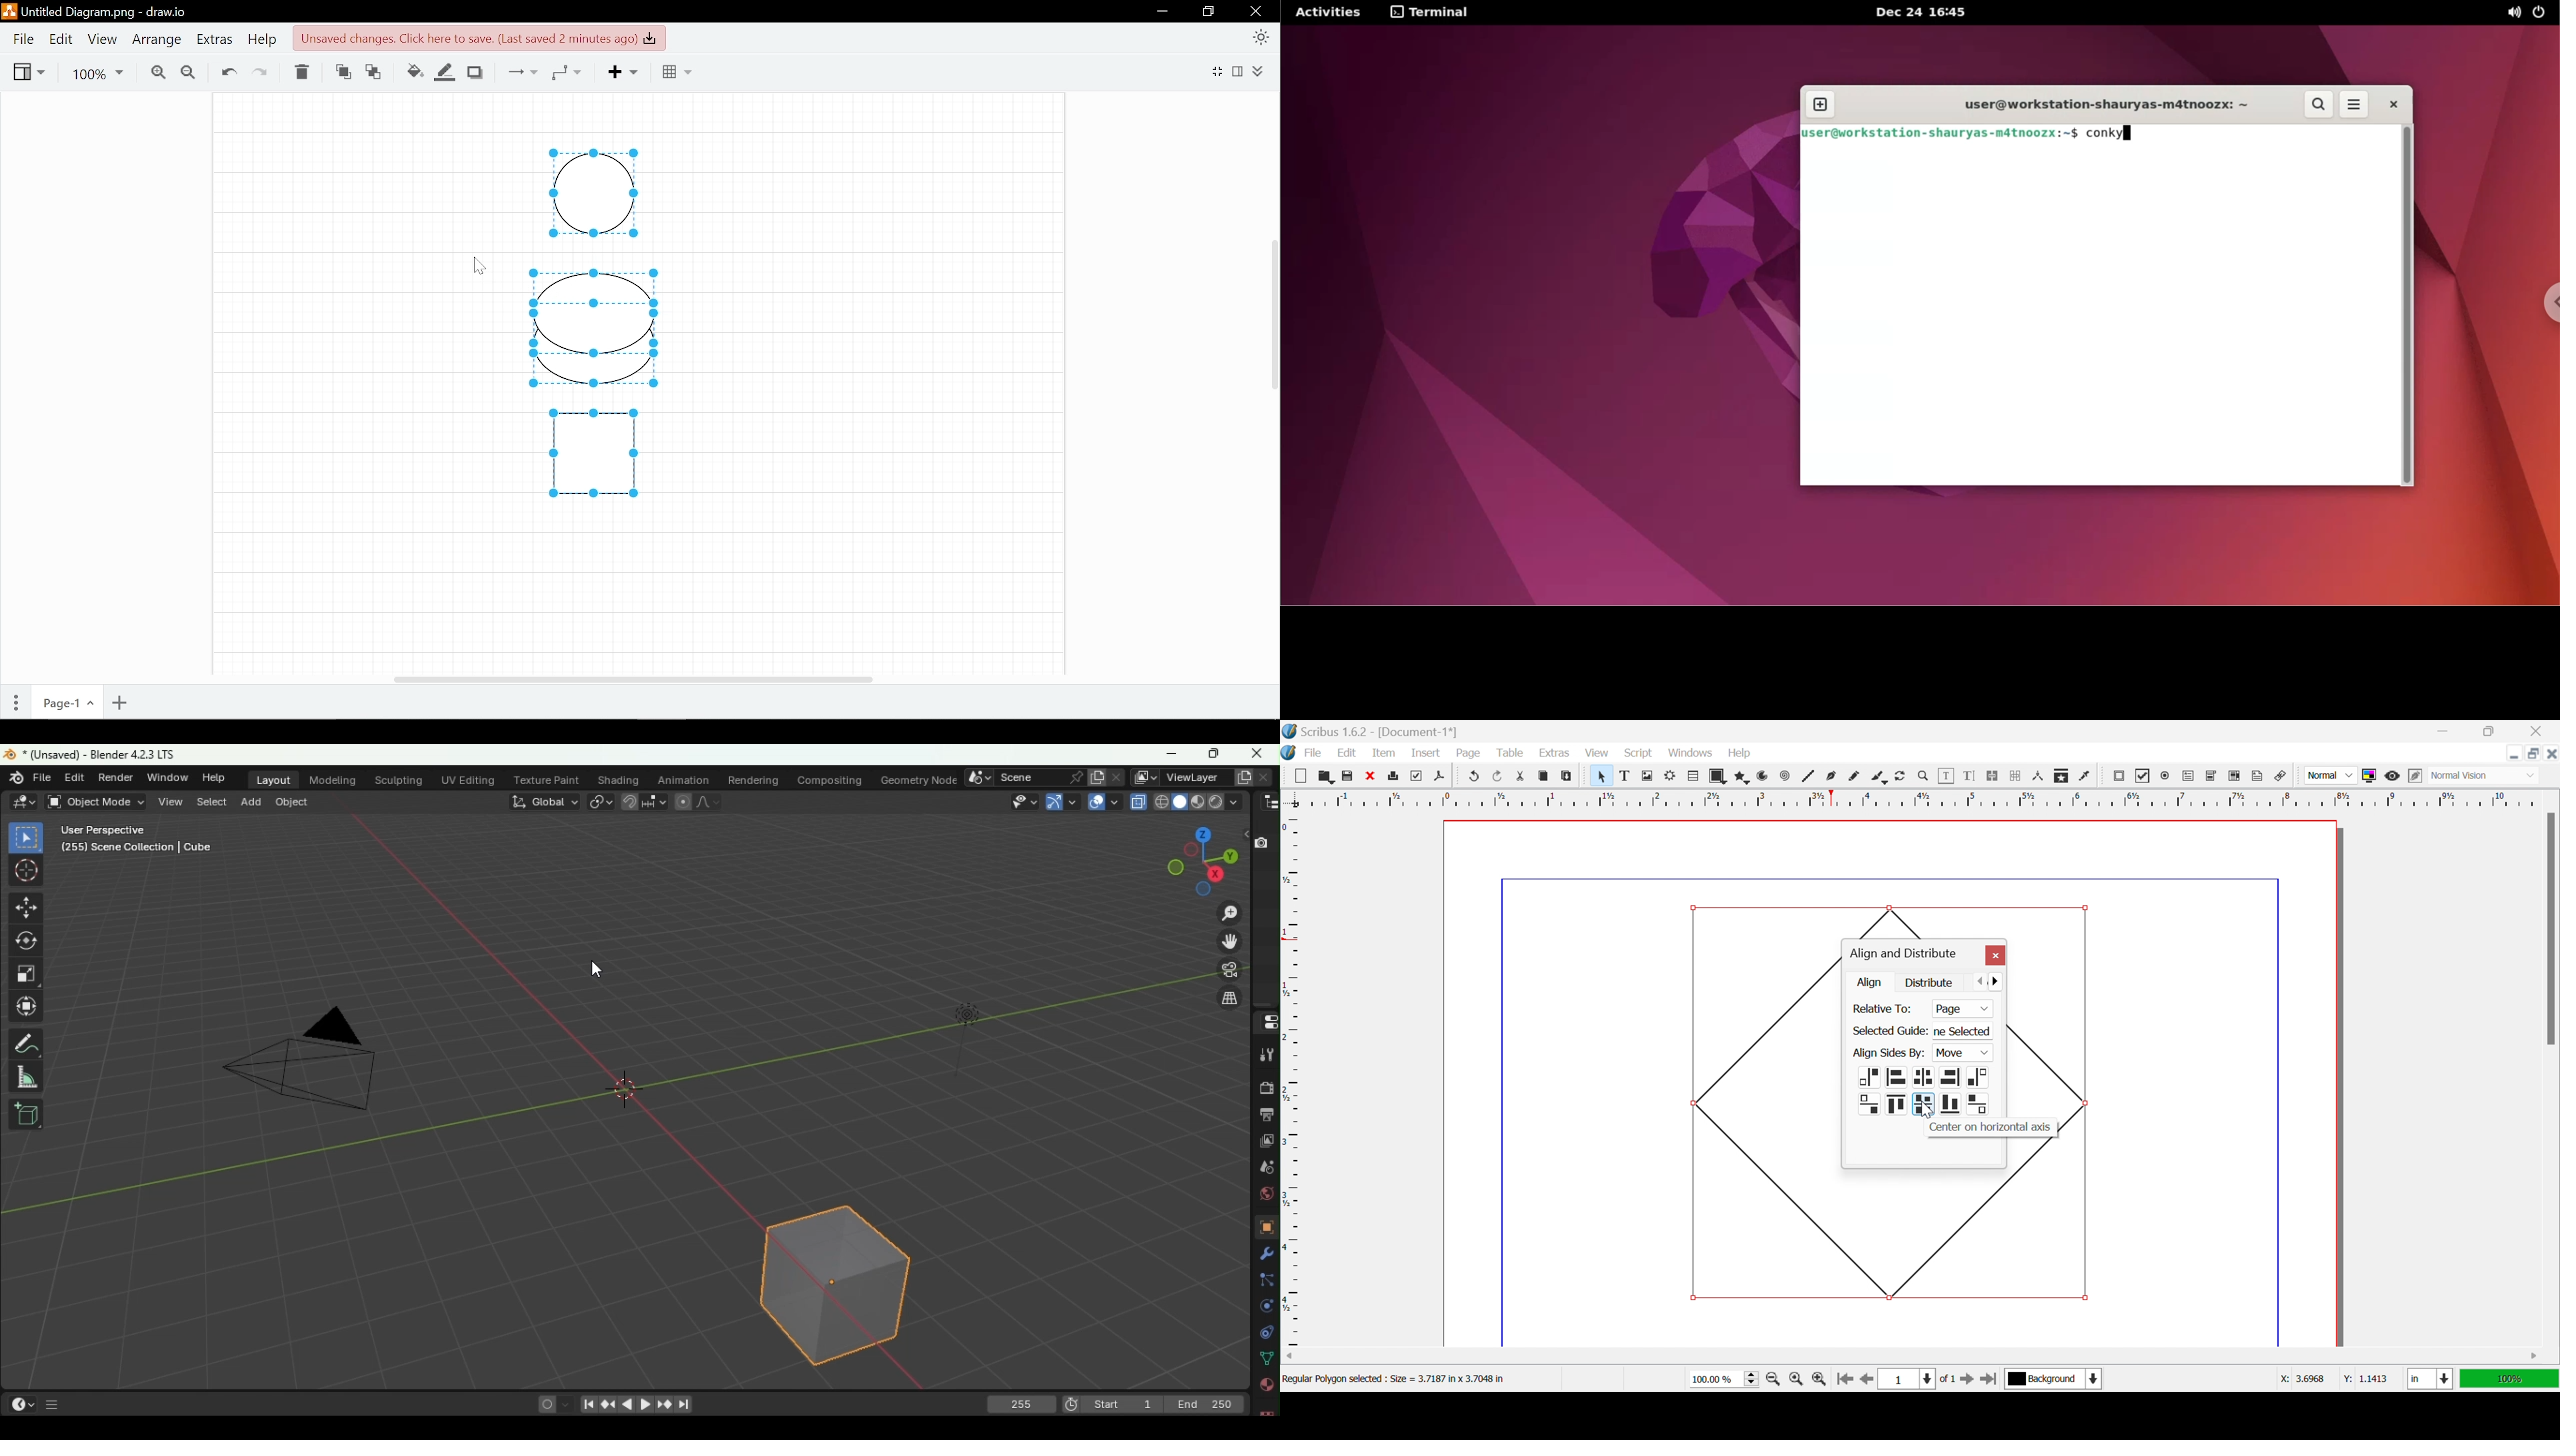 The image size is (2576, 1456). Describe the element at coordinates (2098, 317) in the screenshot. I see `terminal code input box` at that location.